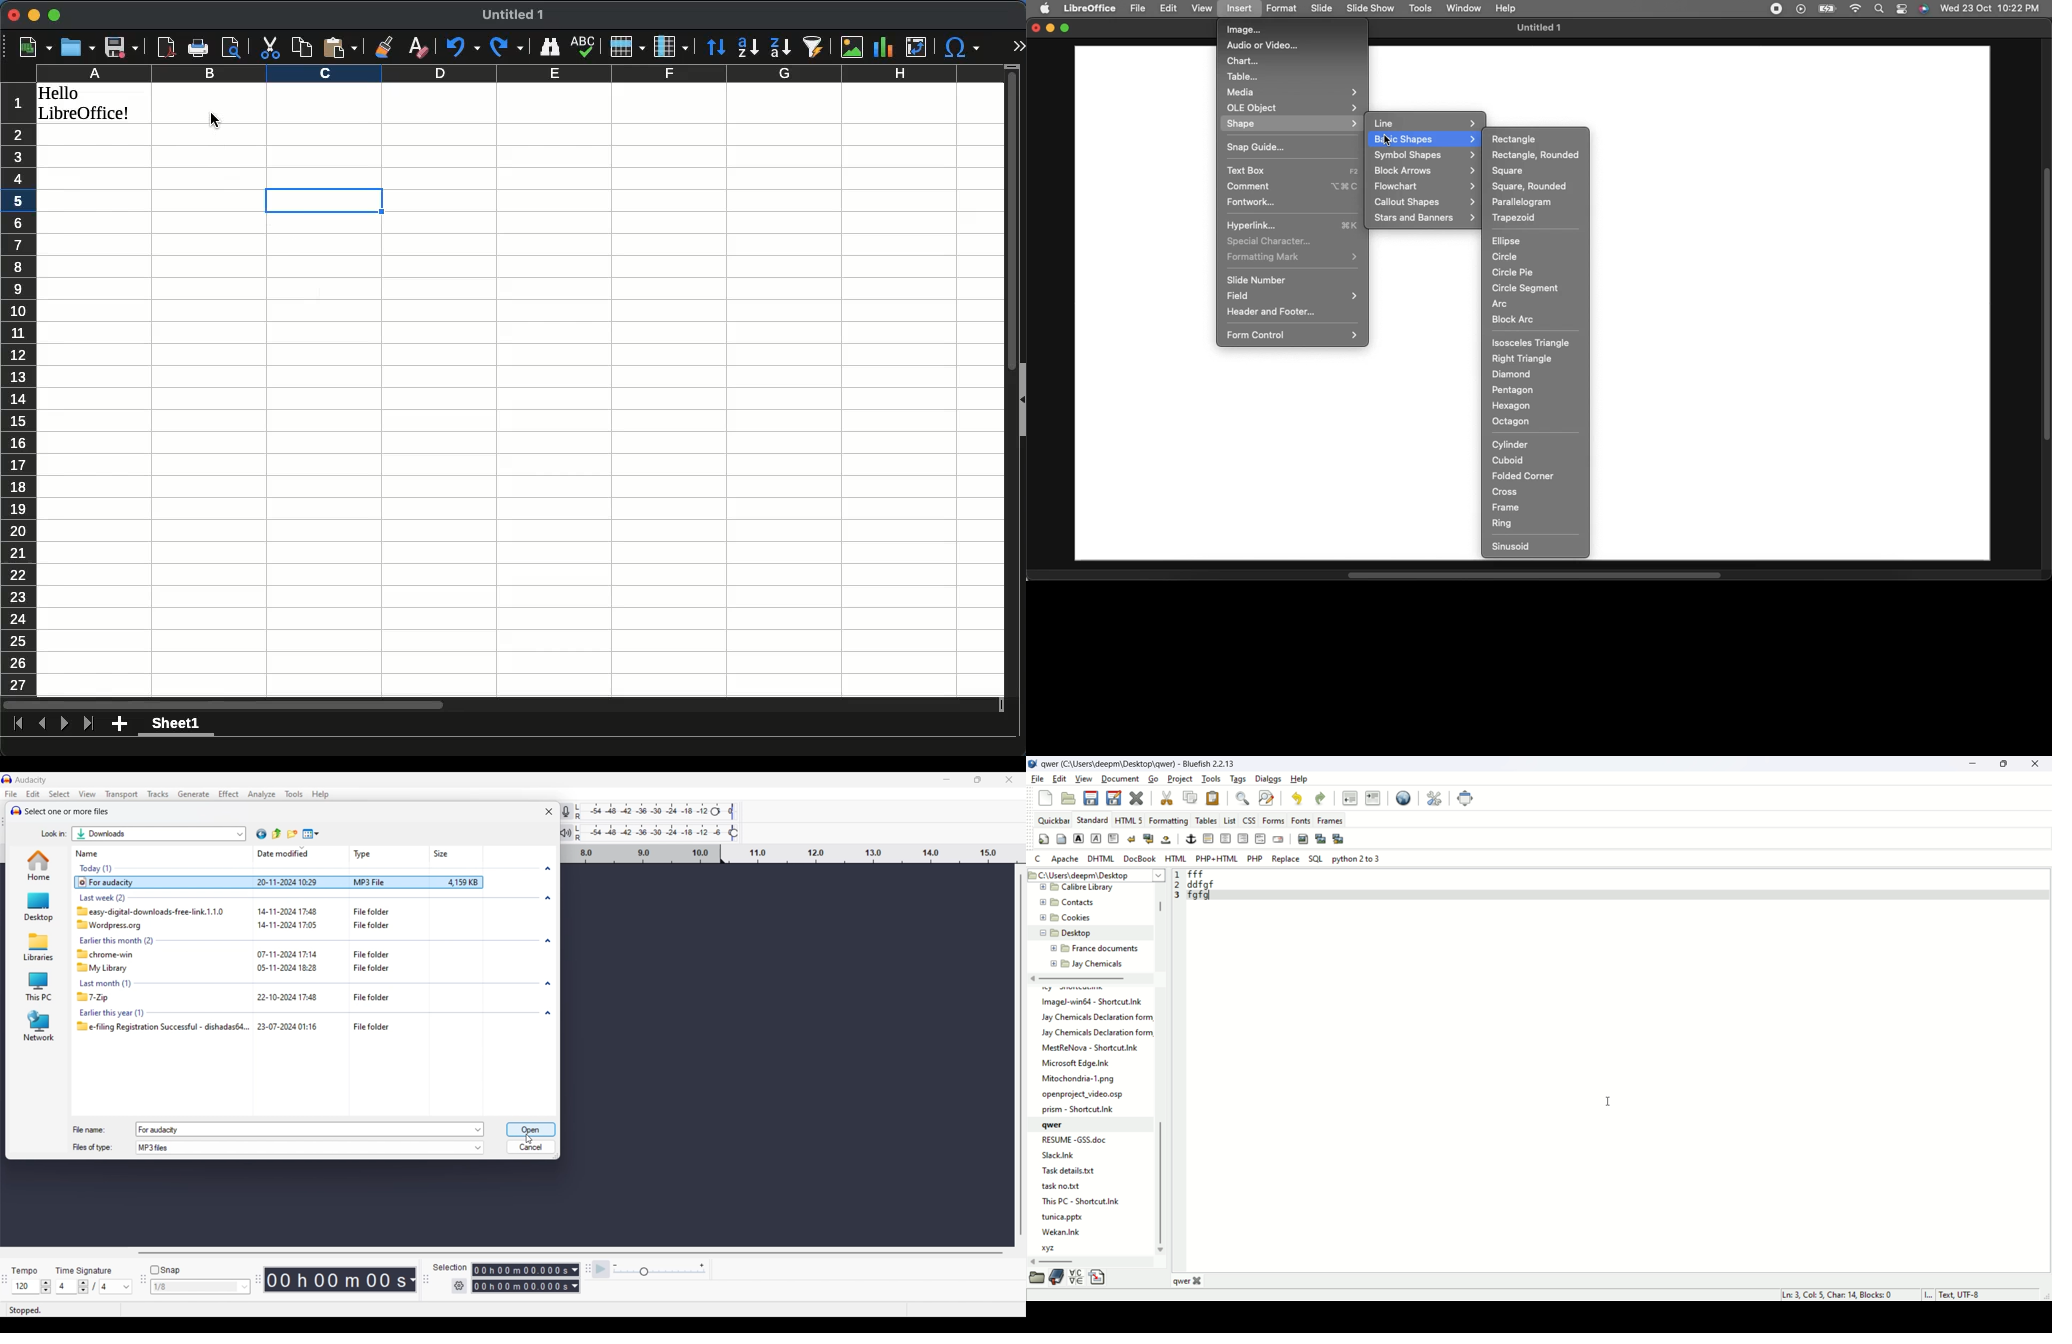  Describe the element at coordinates (33, 793) in the screenshot. I see `Edit menu` at that location.